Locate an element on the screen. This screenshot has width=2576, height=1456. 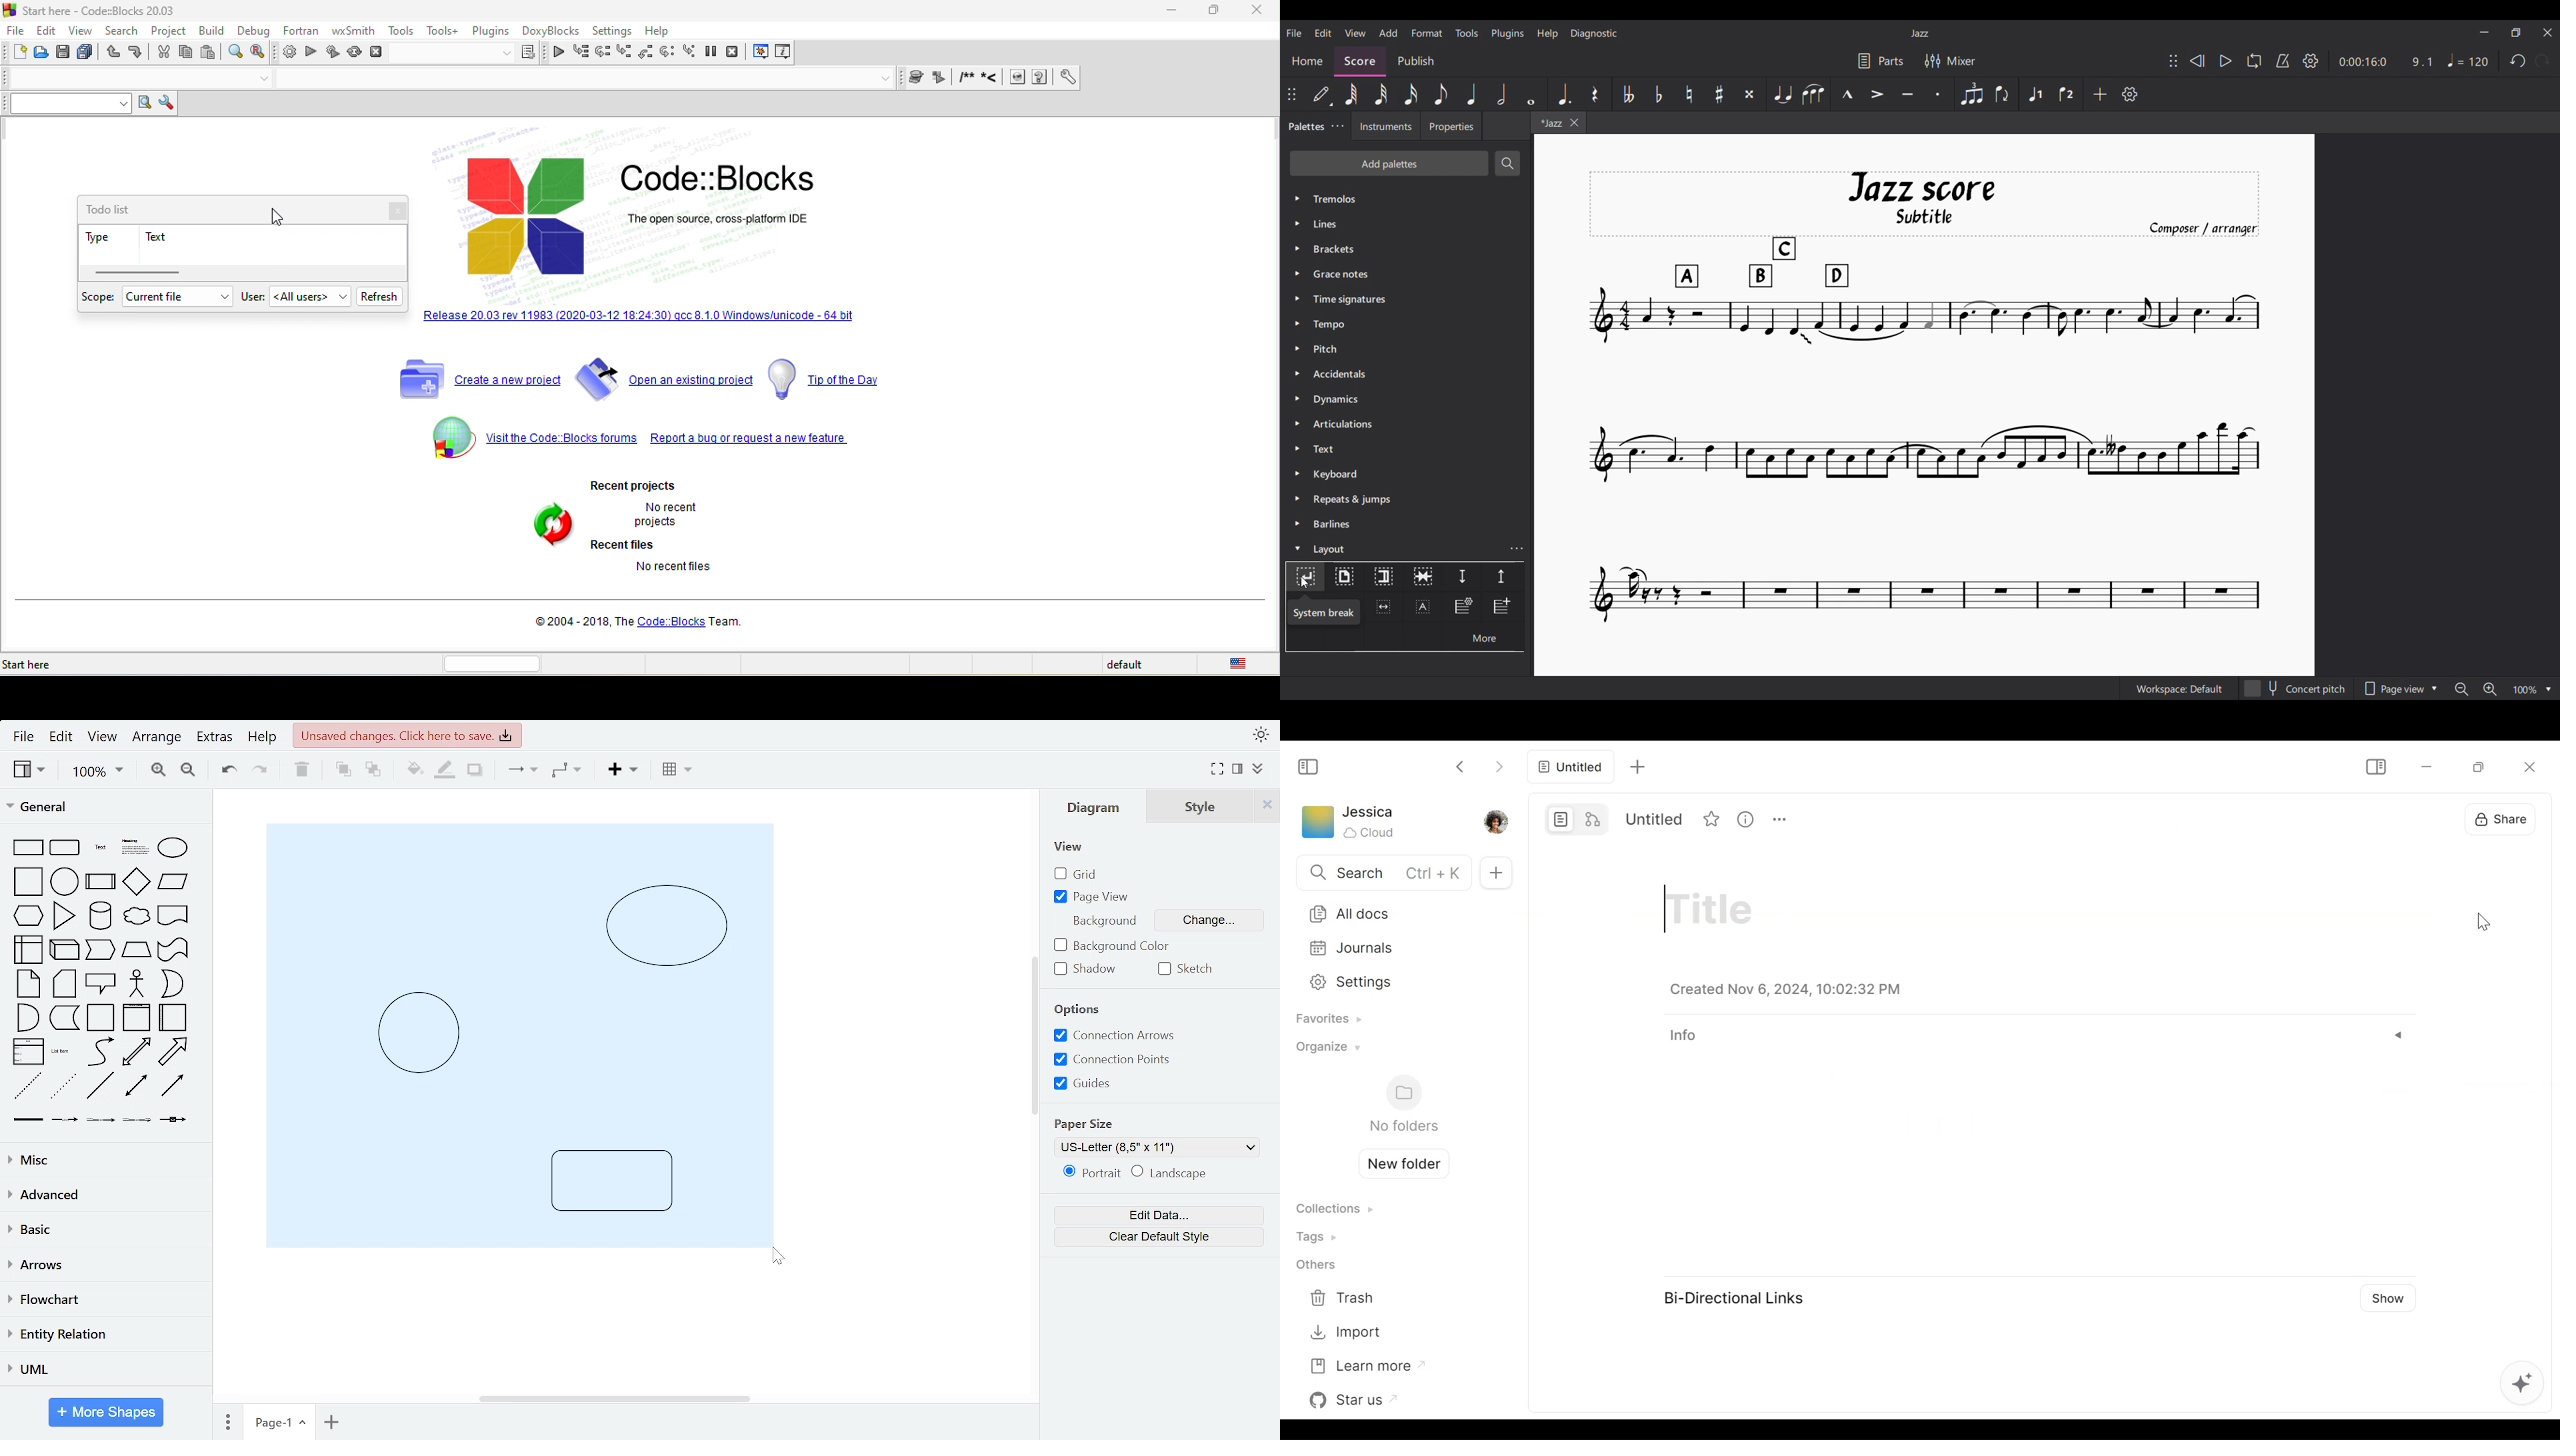
Section break is located at coordinates (1384, 577).